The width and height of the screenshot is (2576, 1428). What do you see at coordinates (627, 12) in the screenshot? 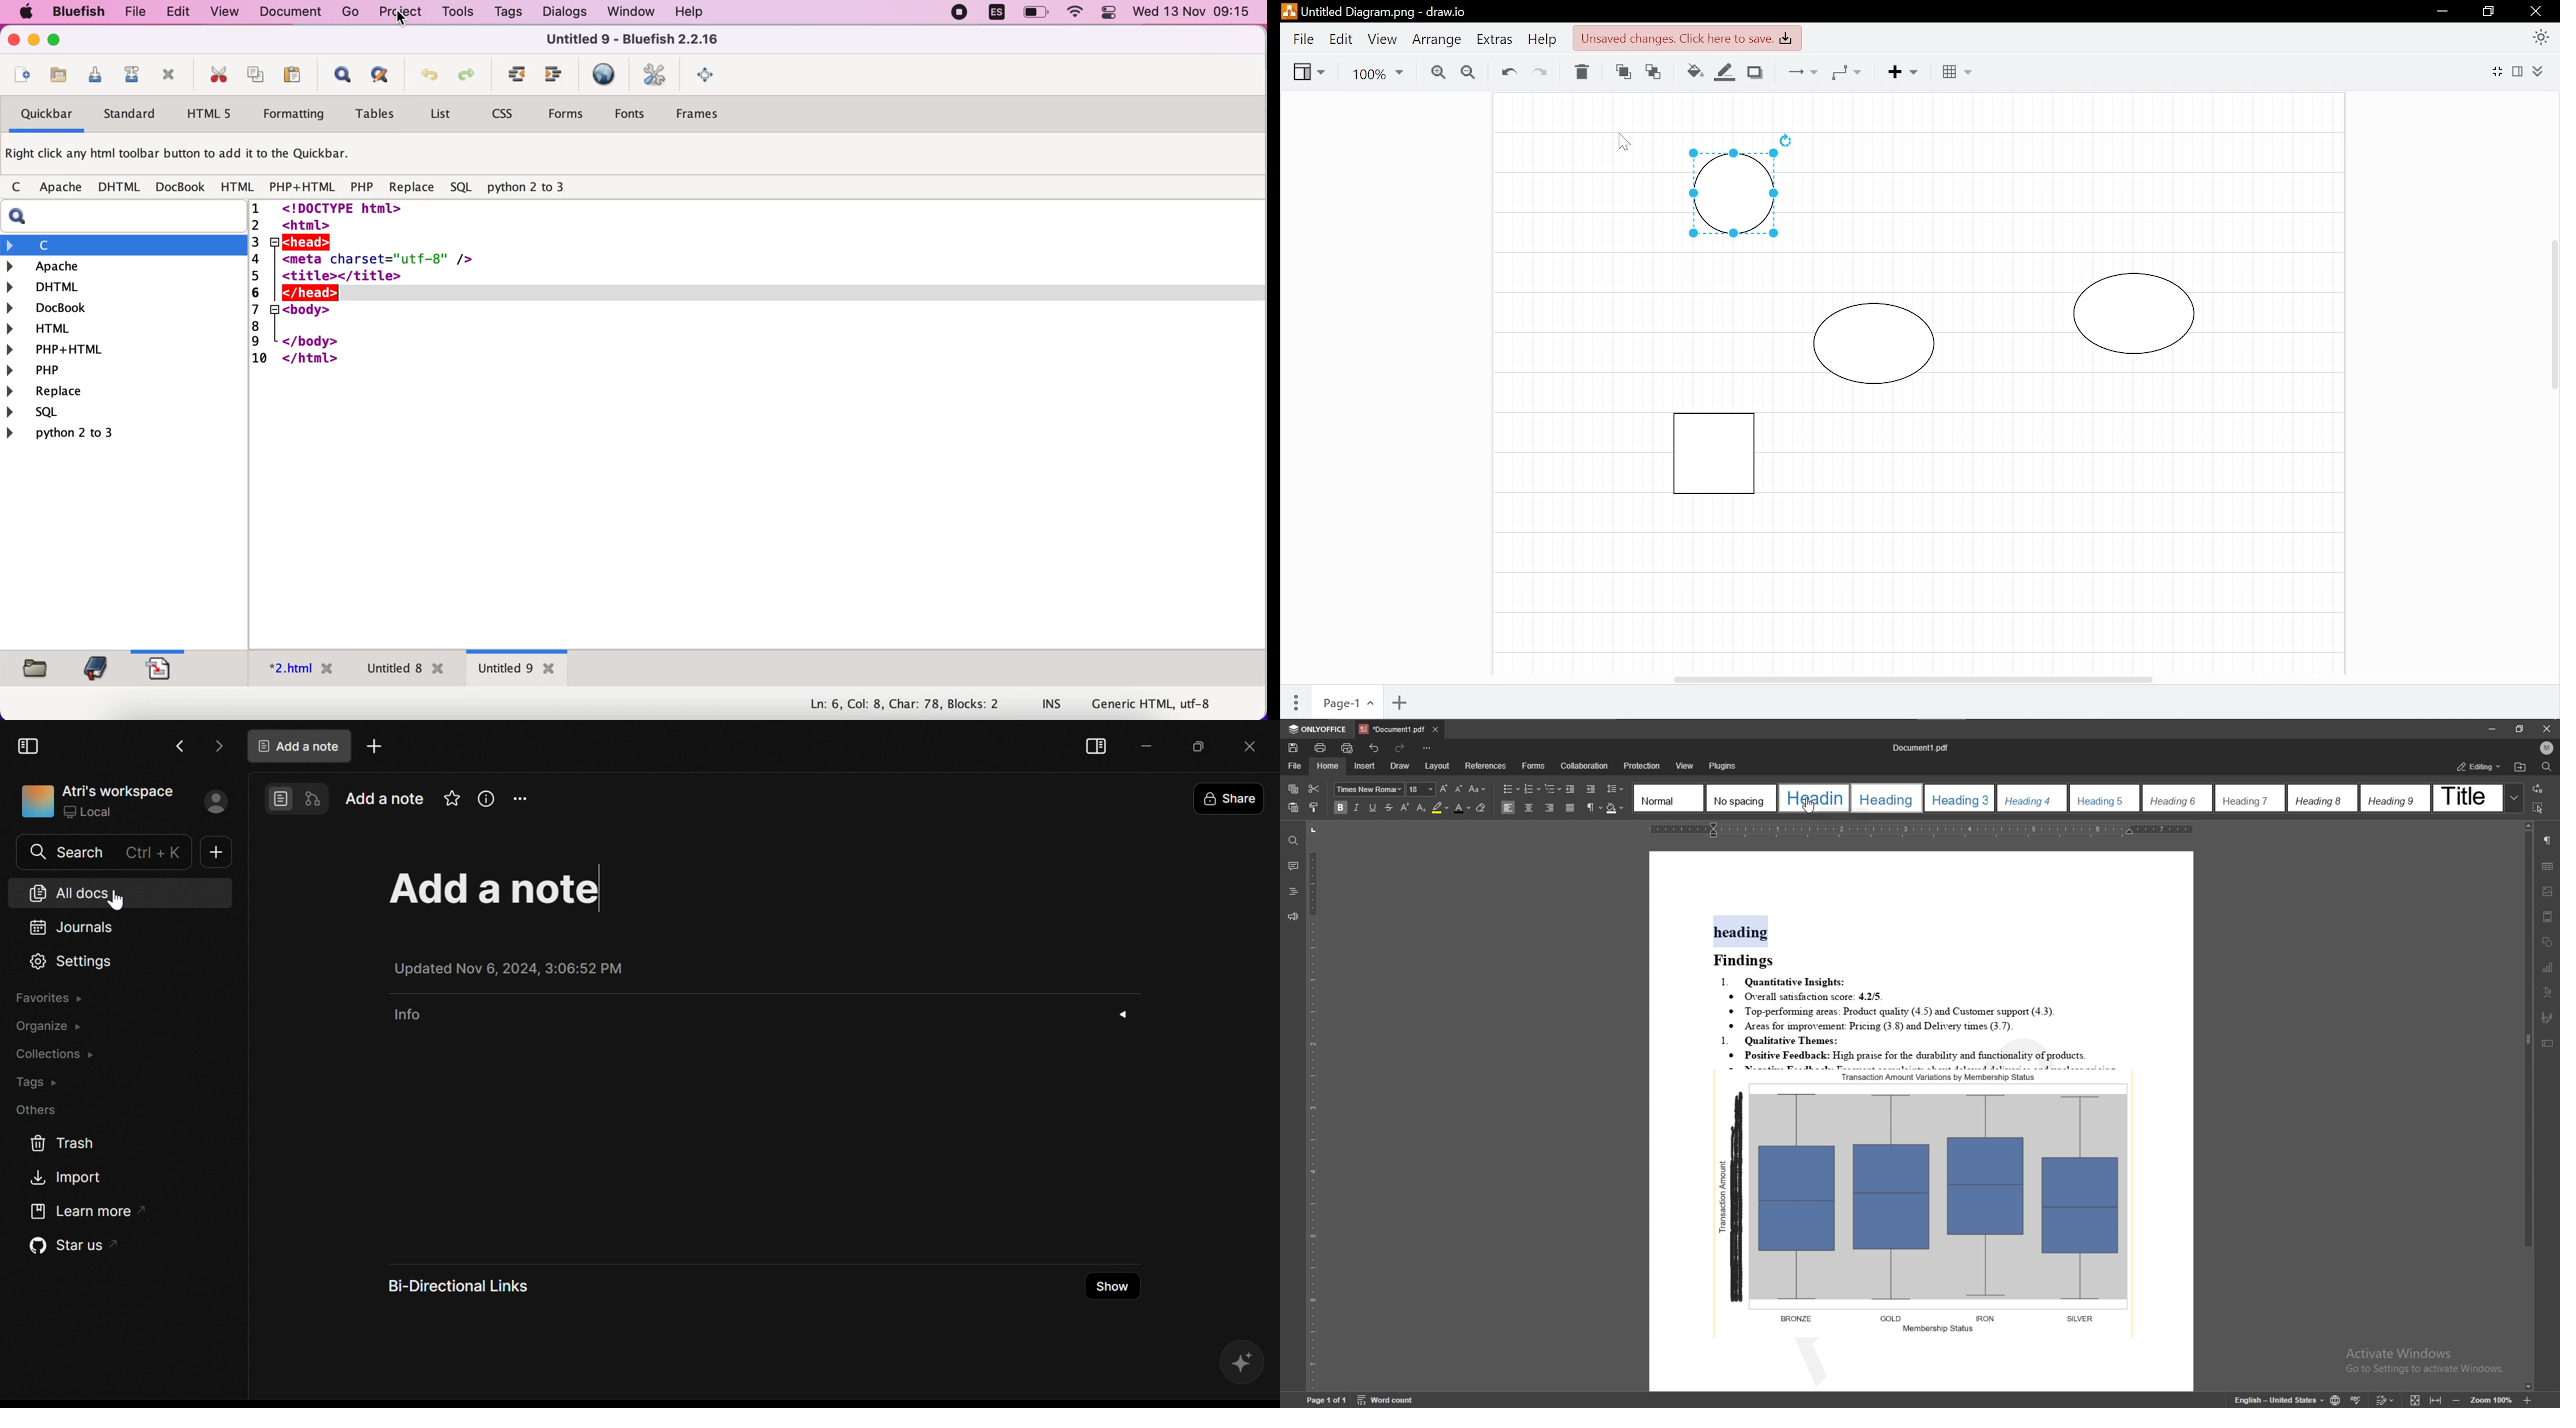
I see `window` at bounding box center [627, 12].